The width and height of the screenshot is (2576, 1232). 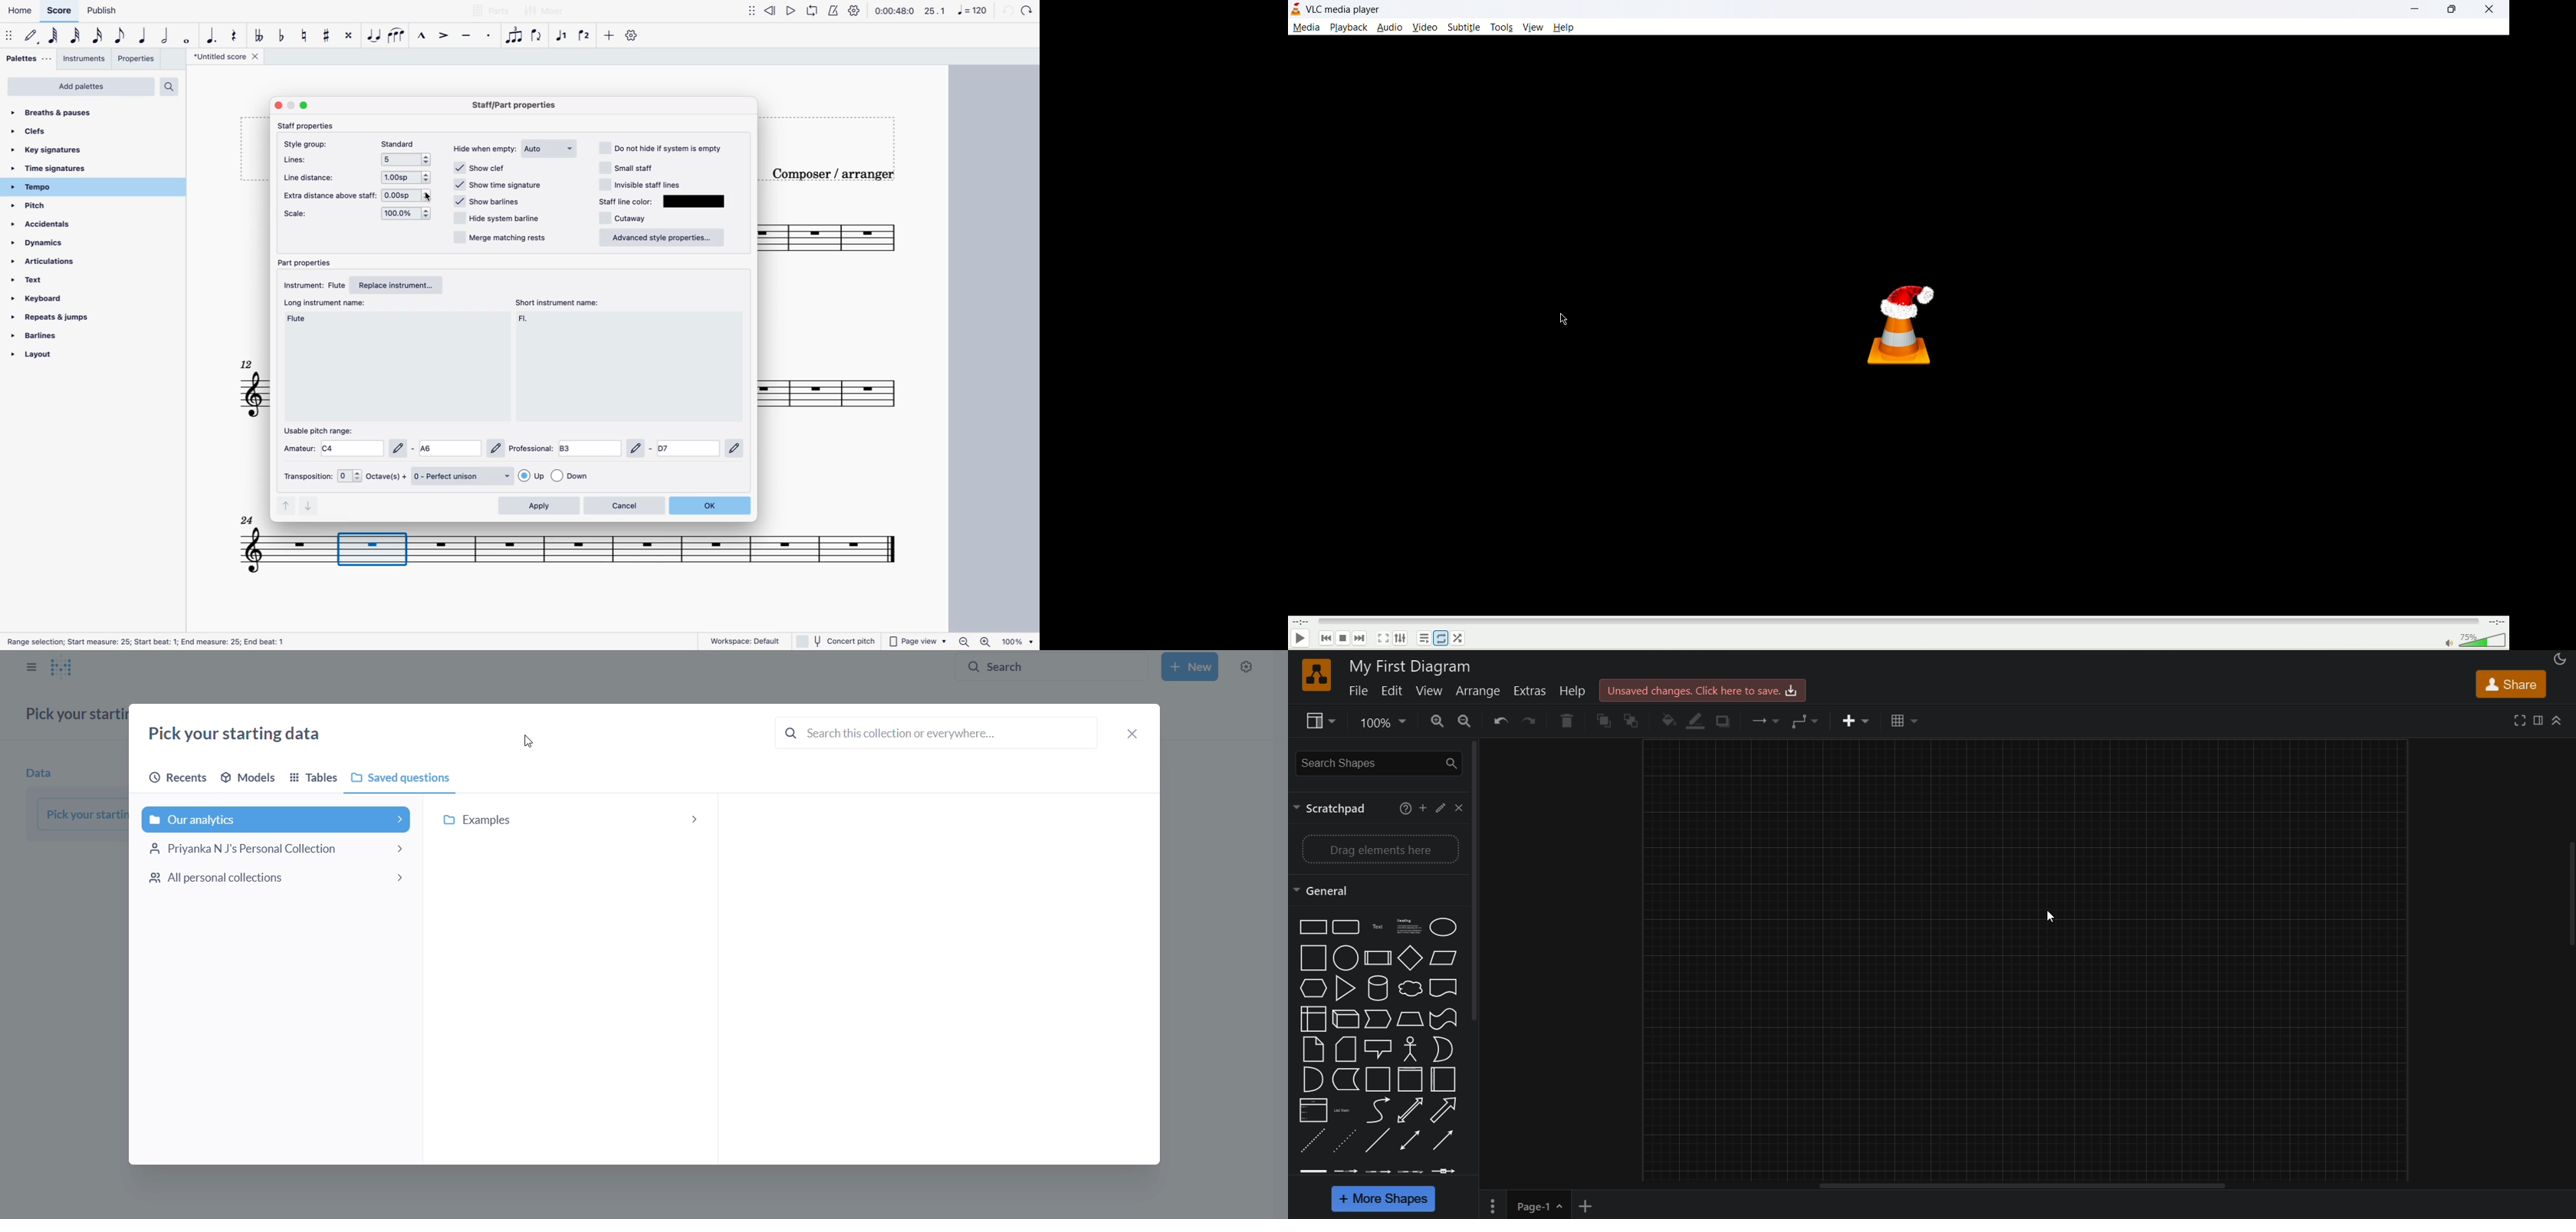 I want to click on arrange, so click(x=1479, y=691).